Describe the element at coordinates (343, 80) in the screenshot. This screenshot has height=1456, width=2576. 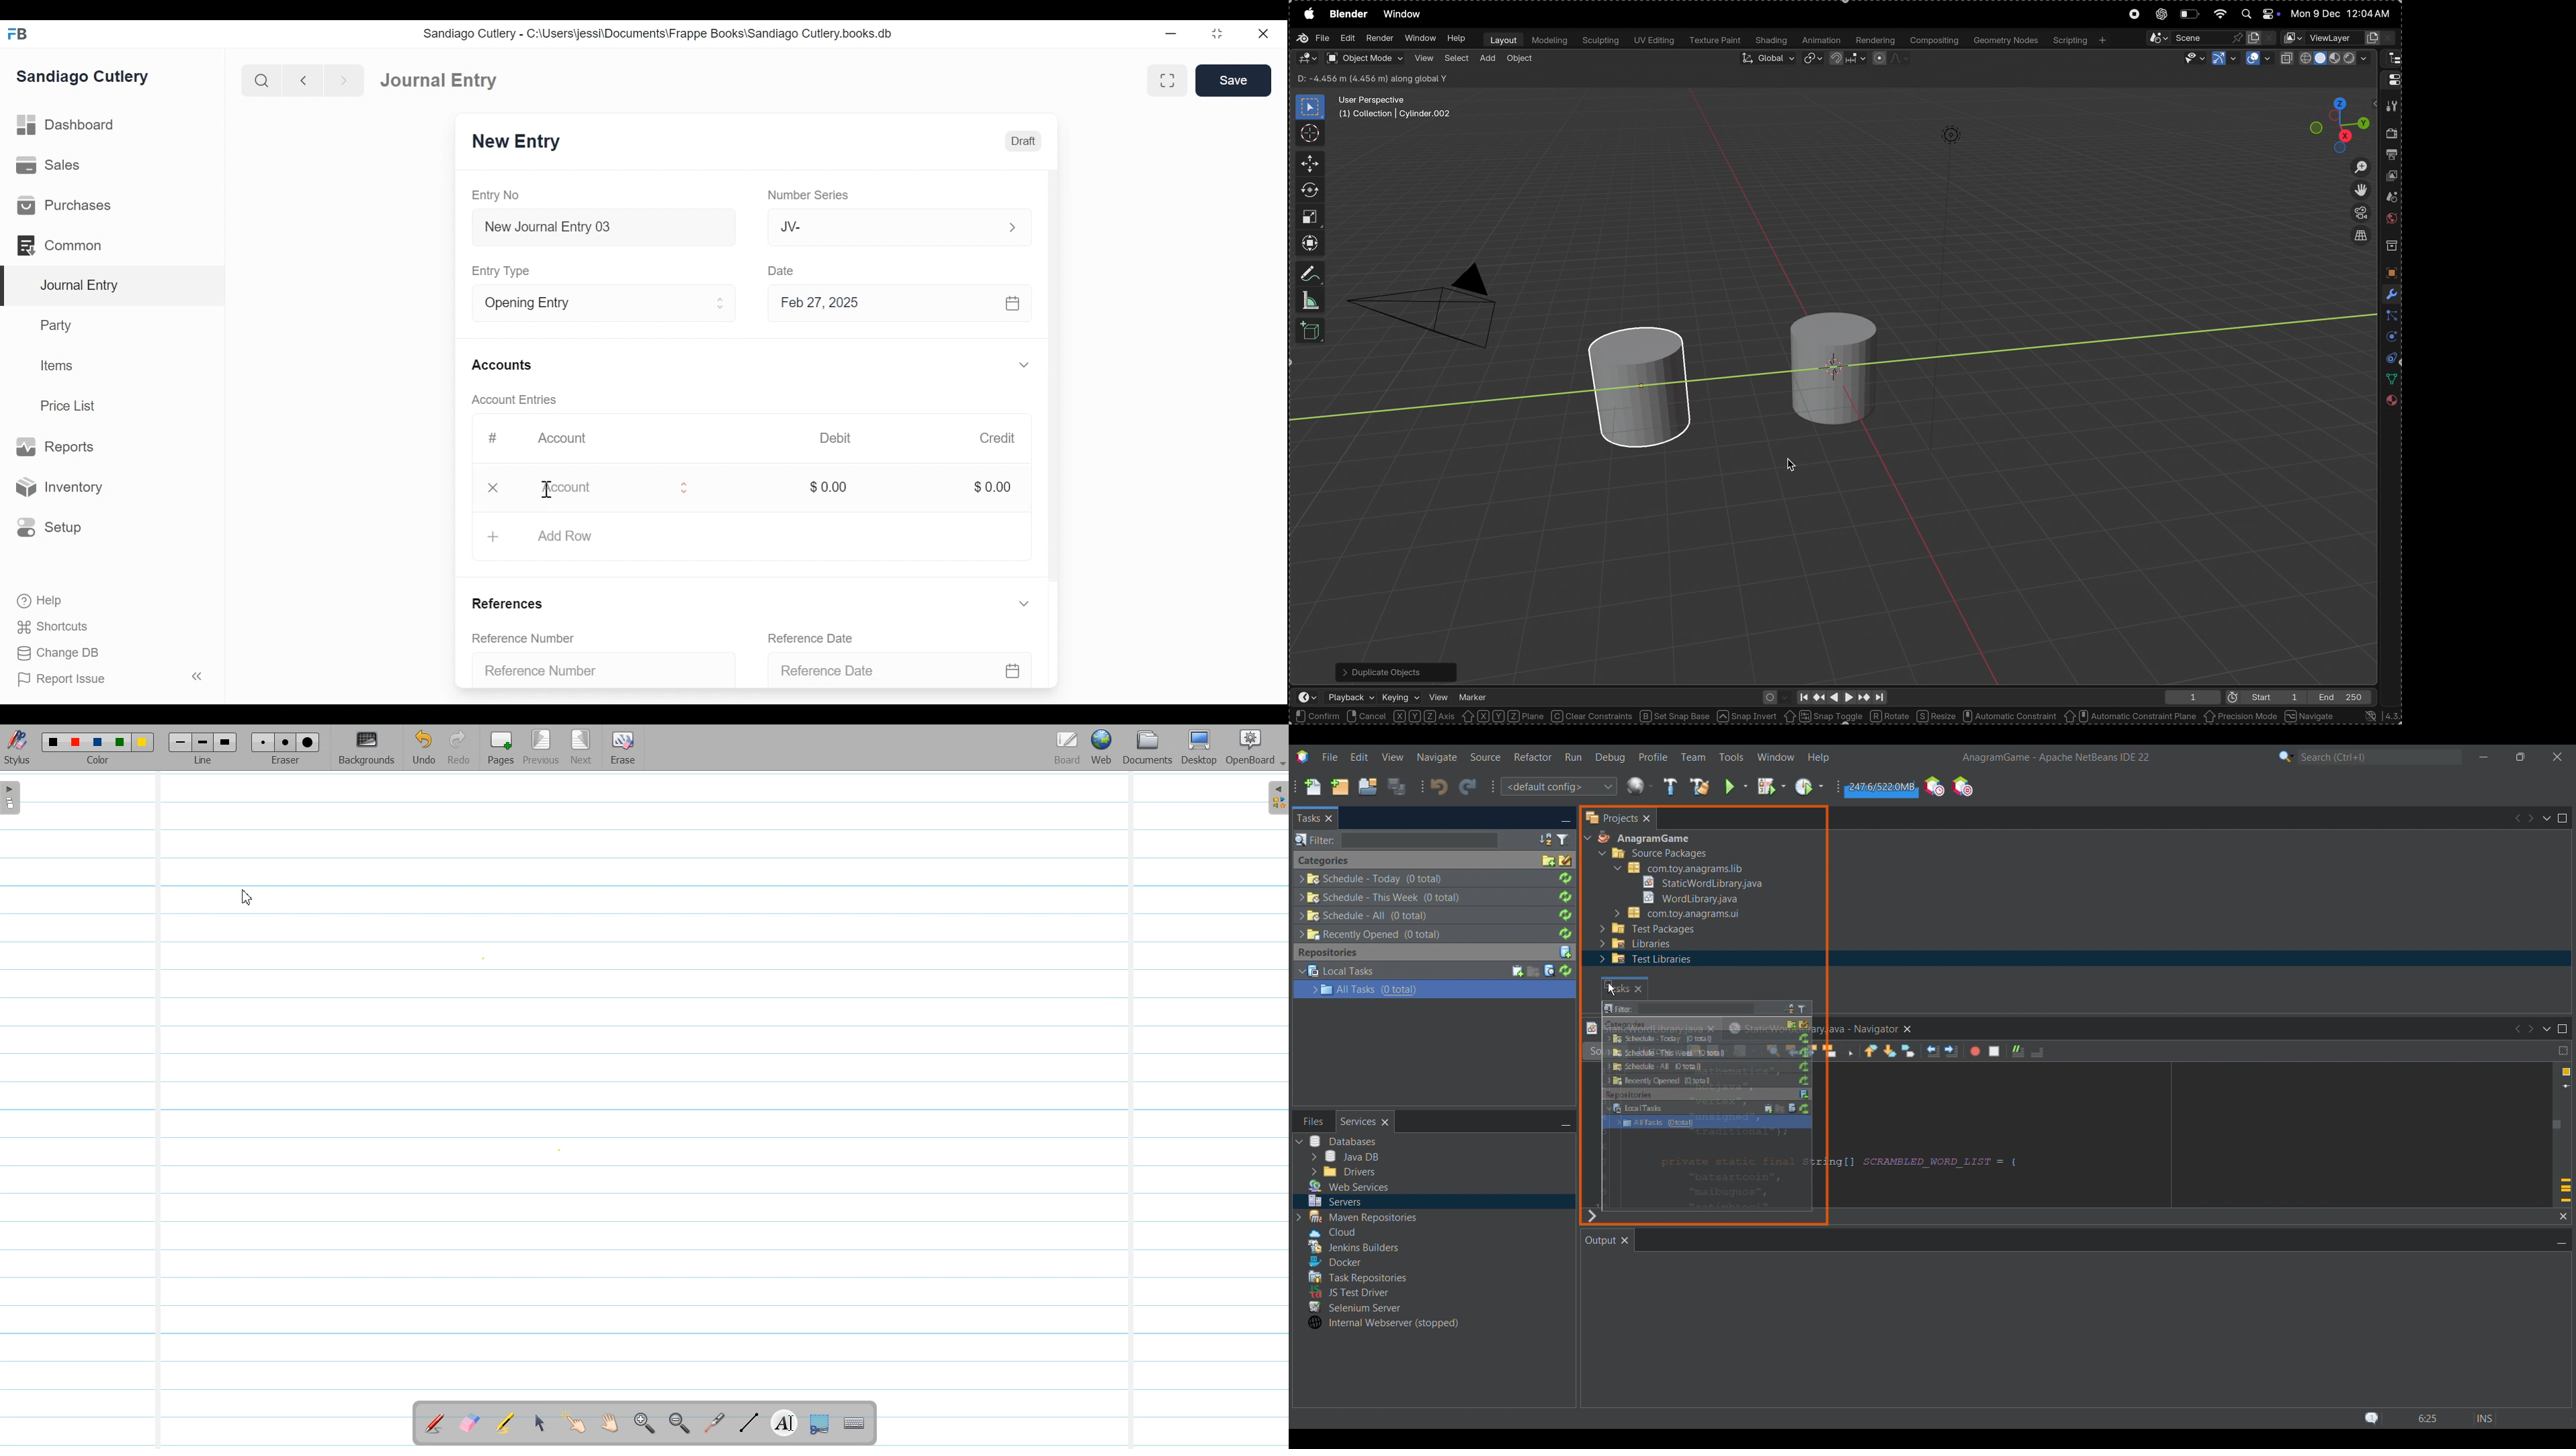
I see `Navigate forward` at that location.